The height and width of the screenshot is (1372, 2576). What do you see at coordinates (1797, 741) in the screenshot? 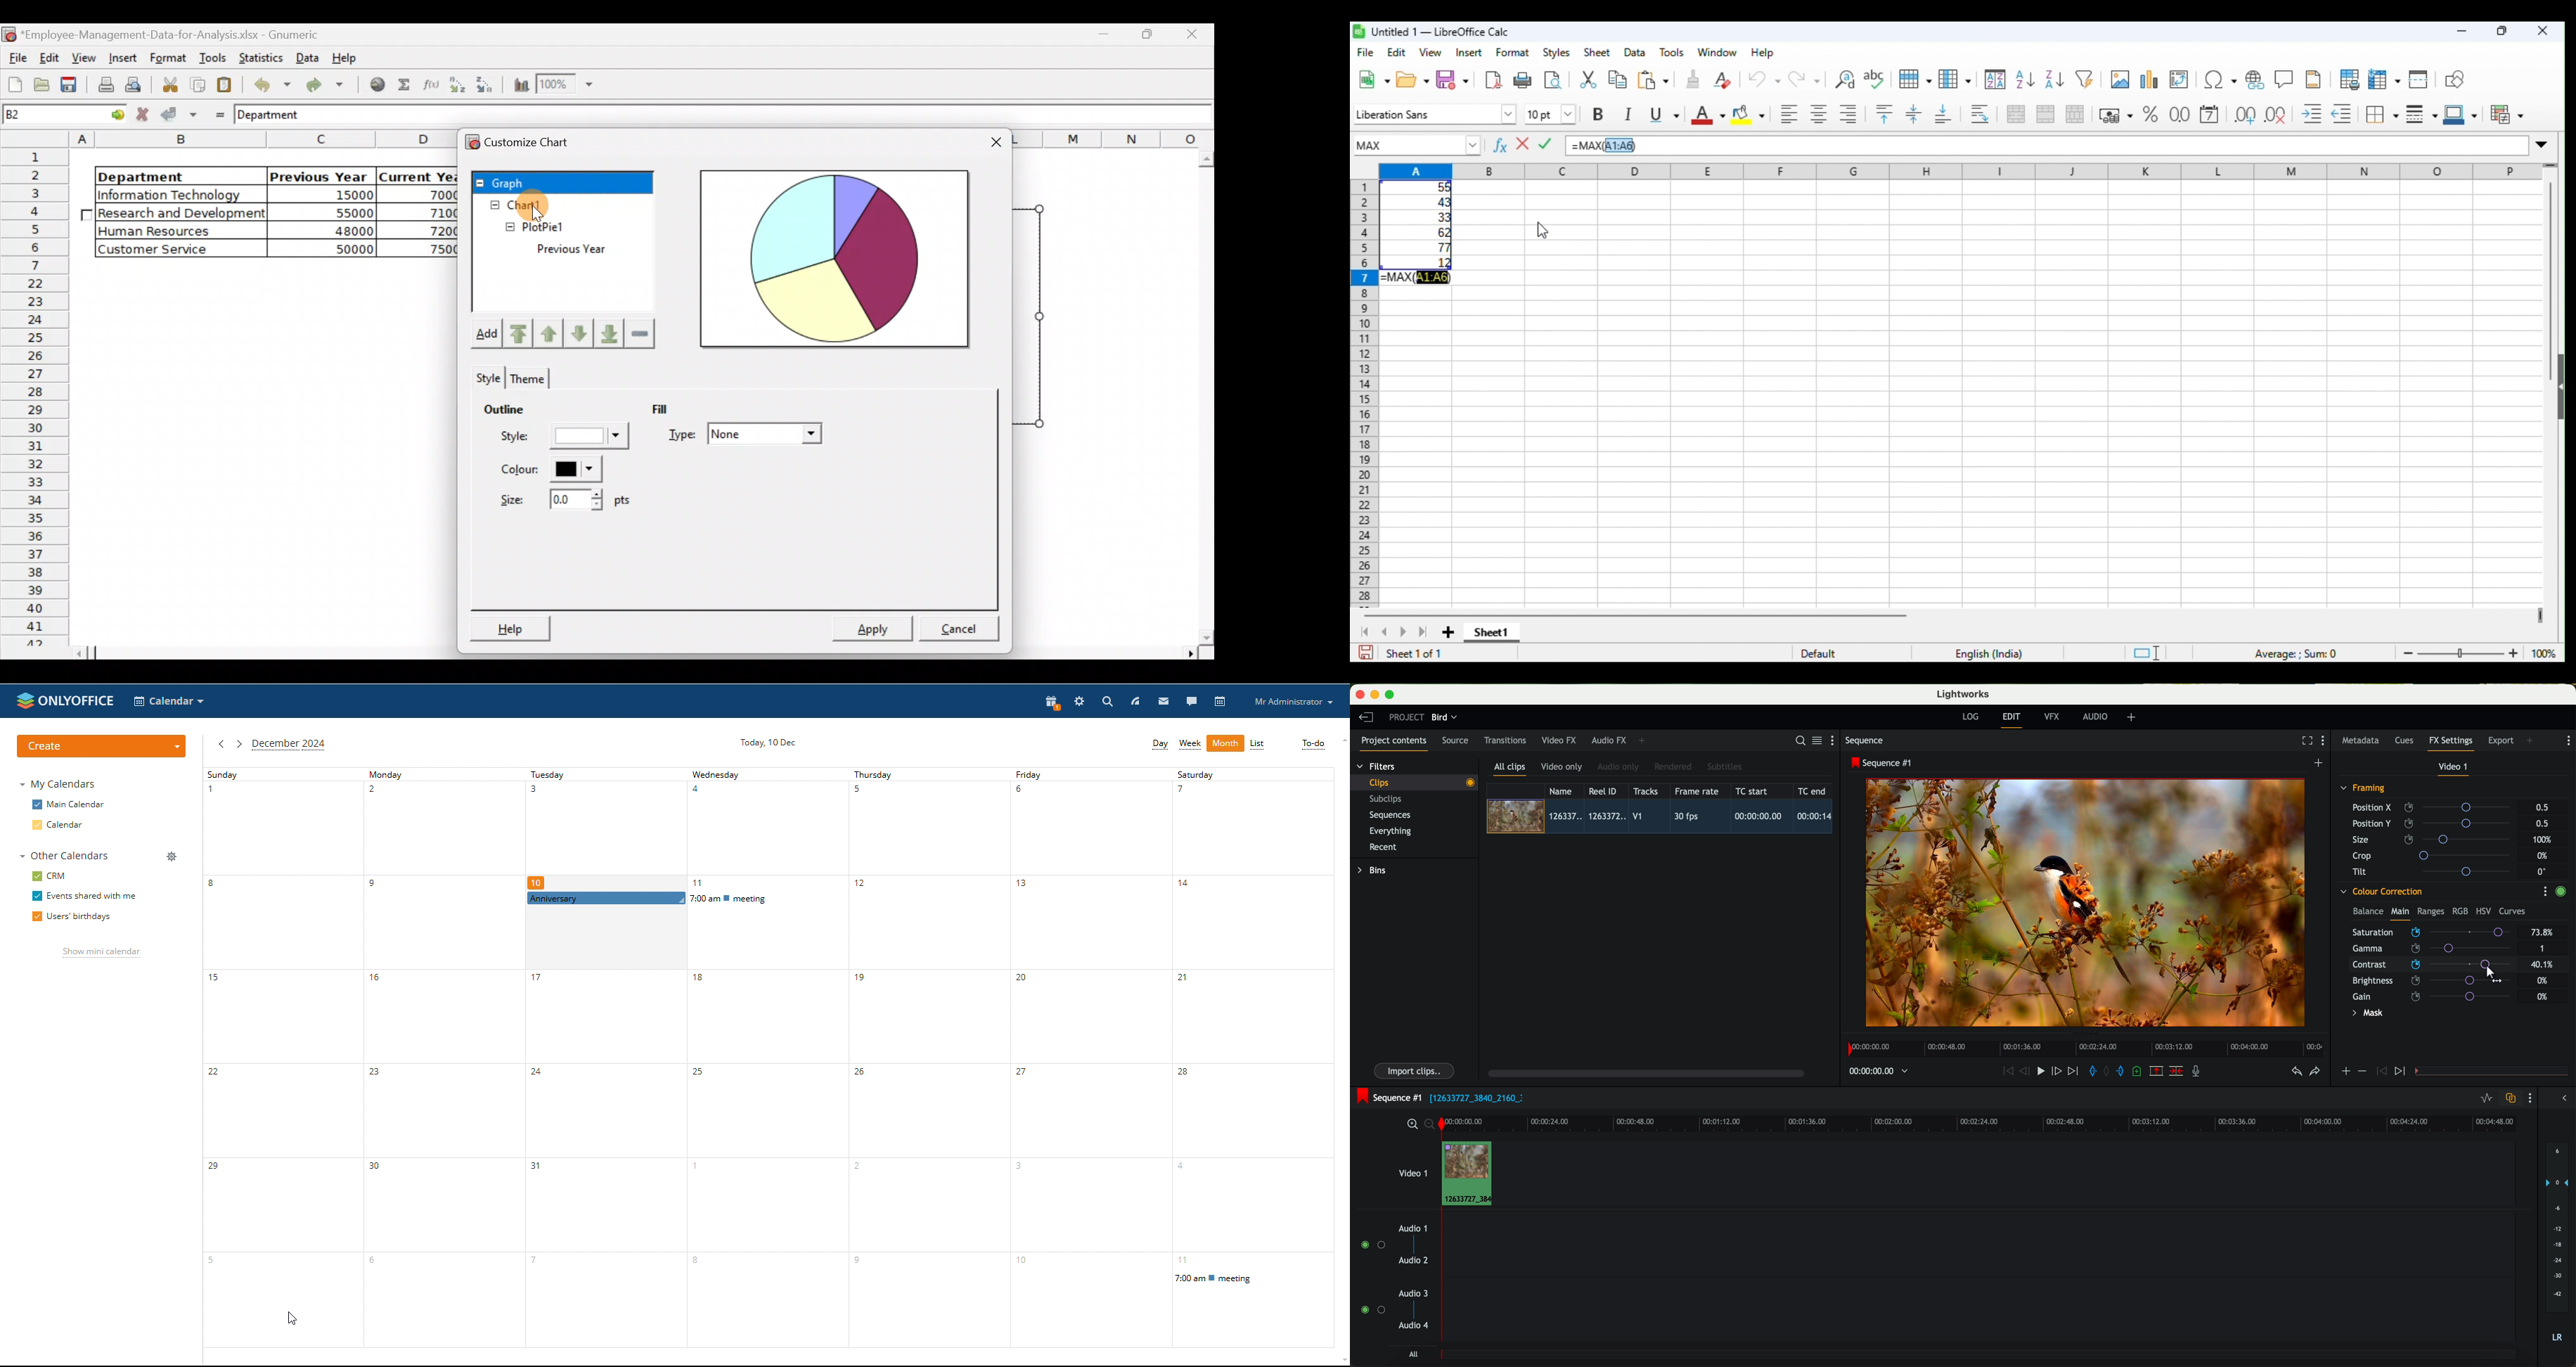
I see `search for assets or bins` at bounding box center [1797, 741].